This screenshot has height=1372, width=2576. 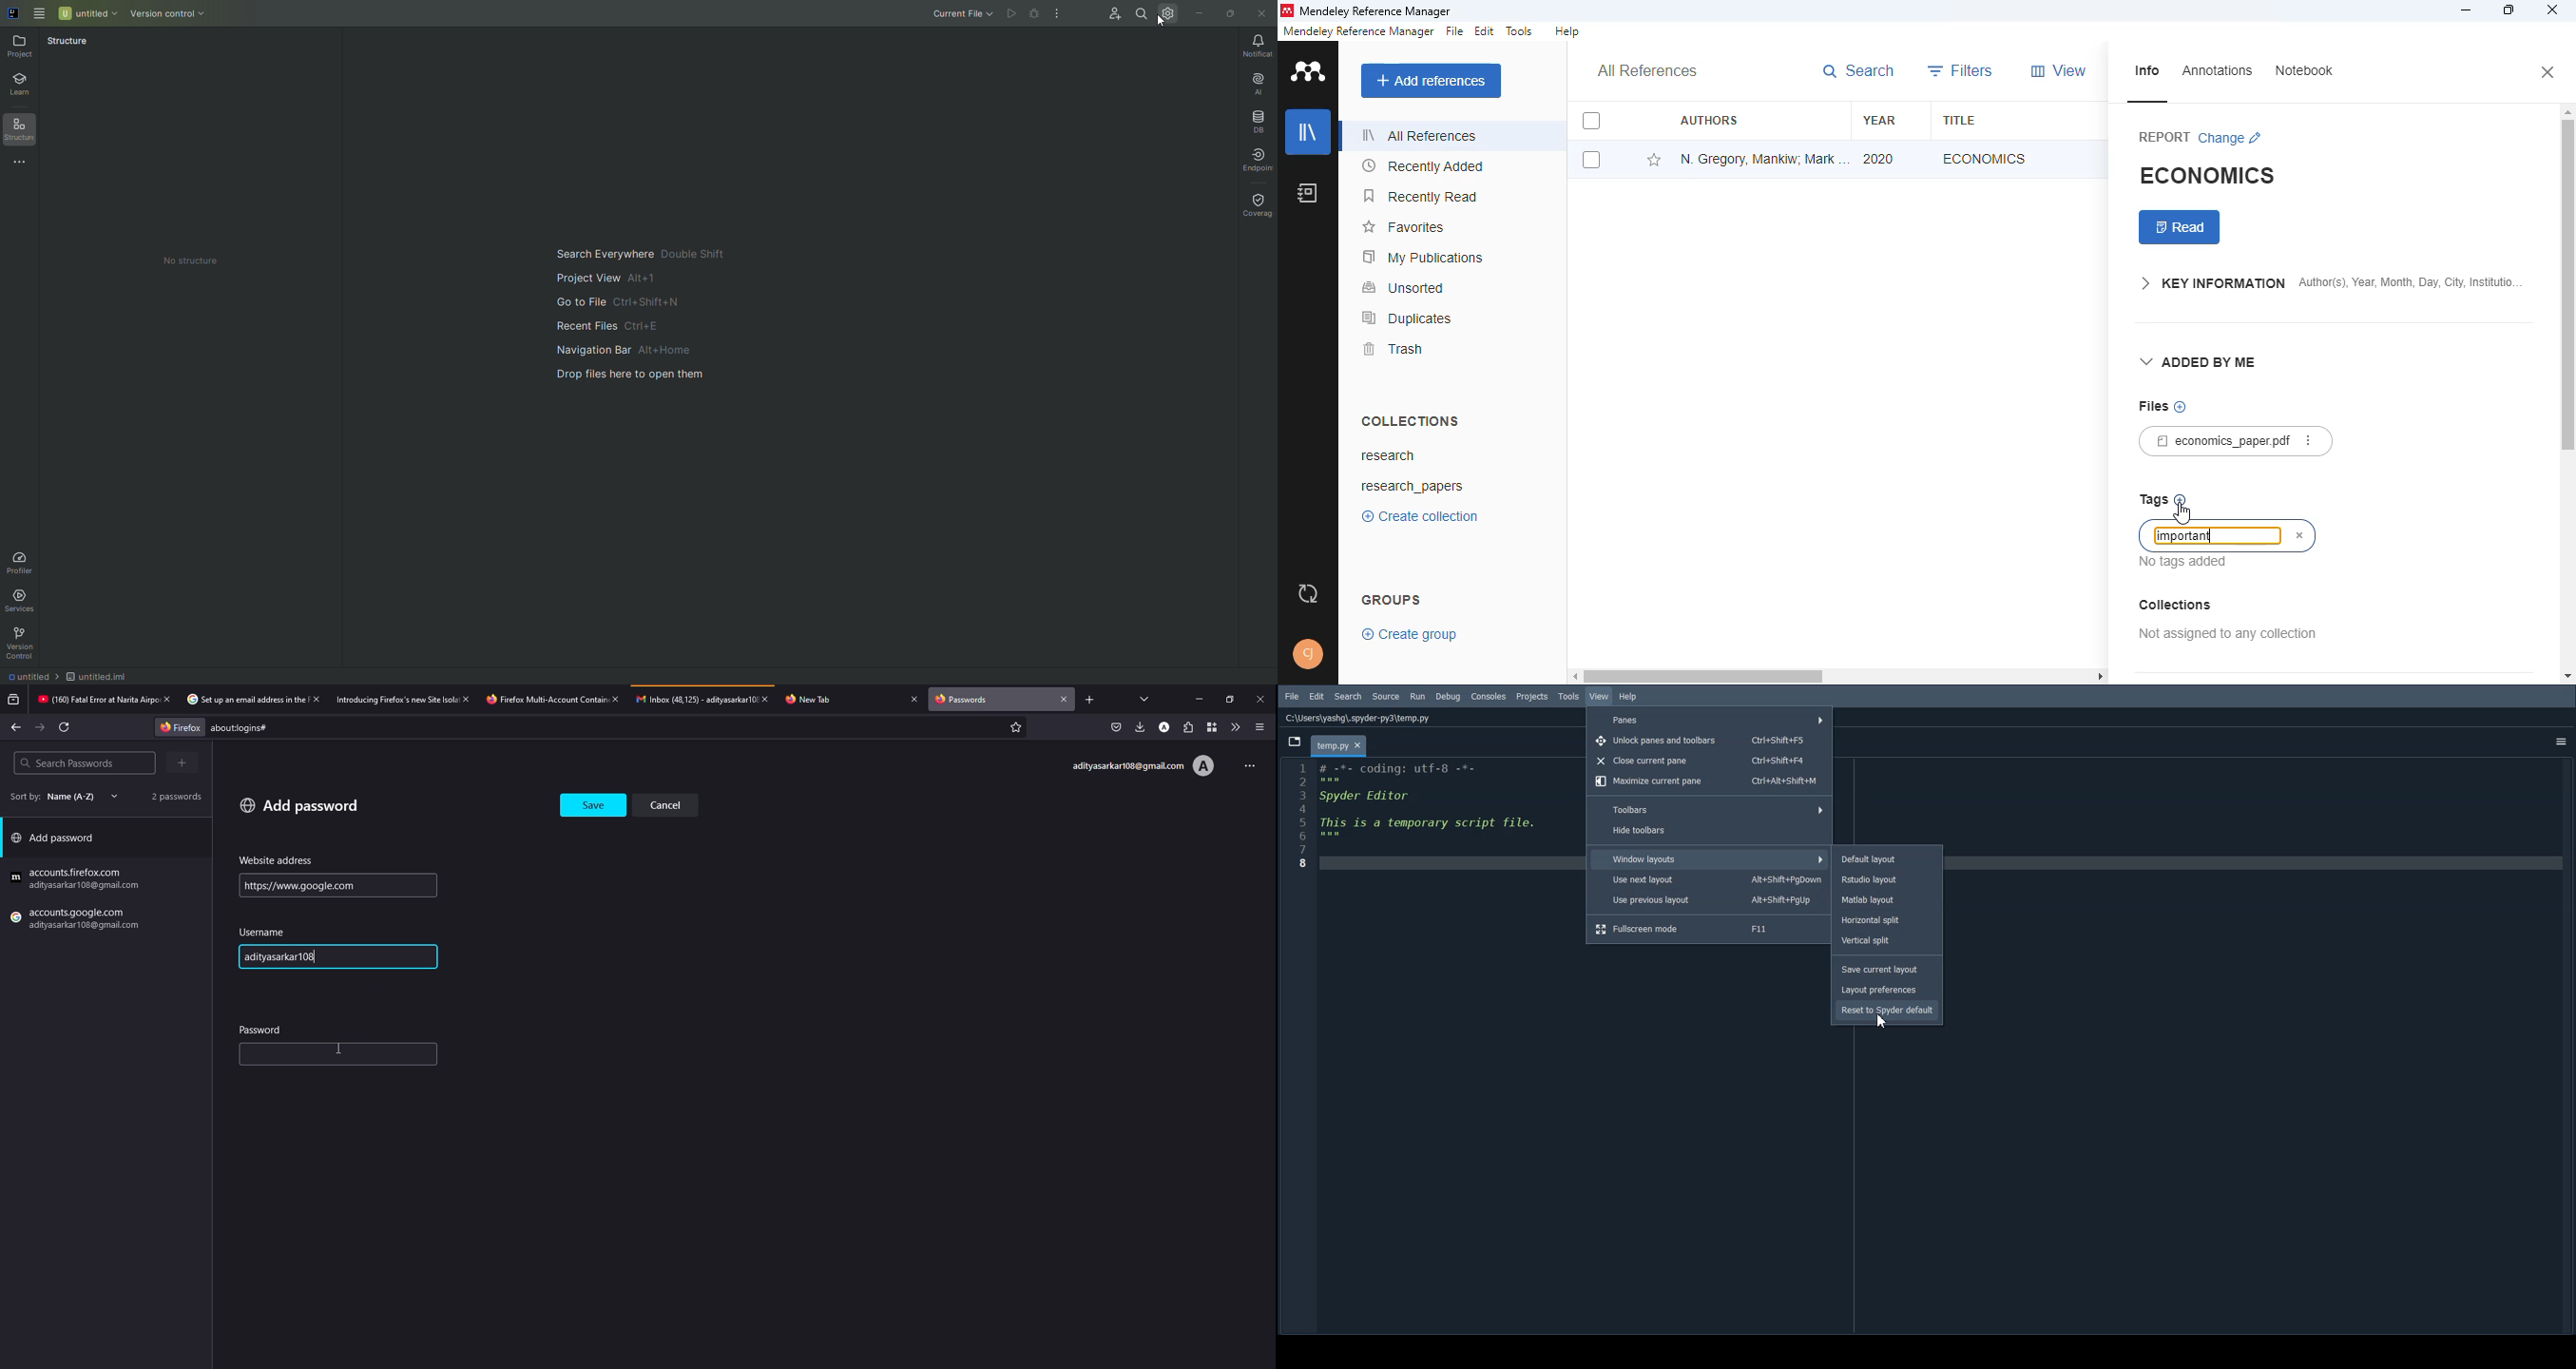 I want to click on select, so click(x=1591, y=122).